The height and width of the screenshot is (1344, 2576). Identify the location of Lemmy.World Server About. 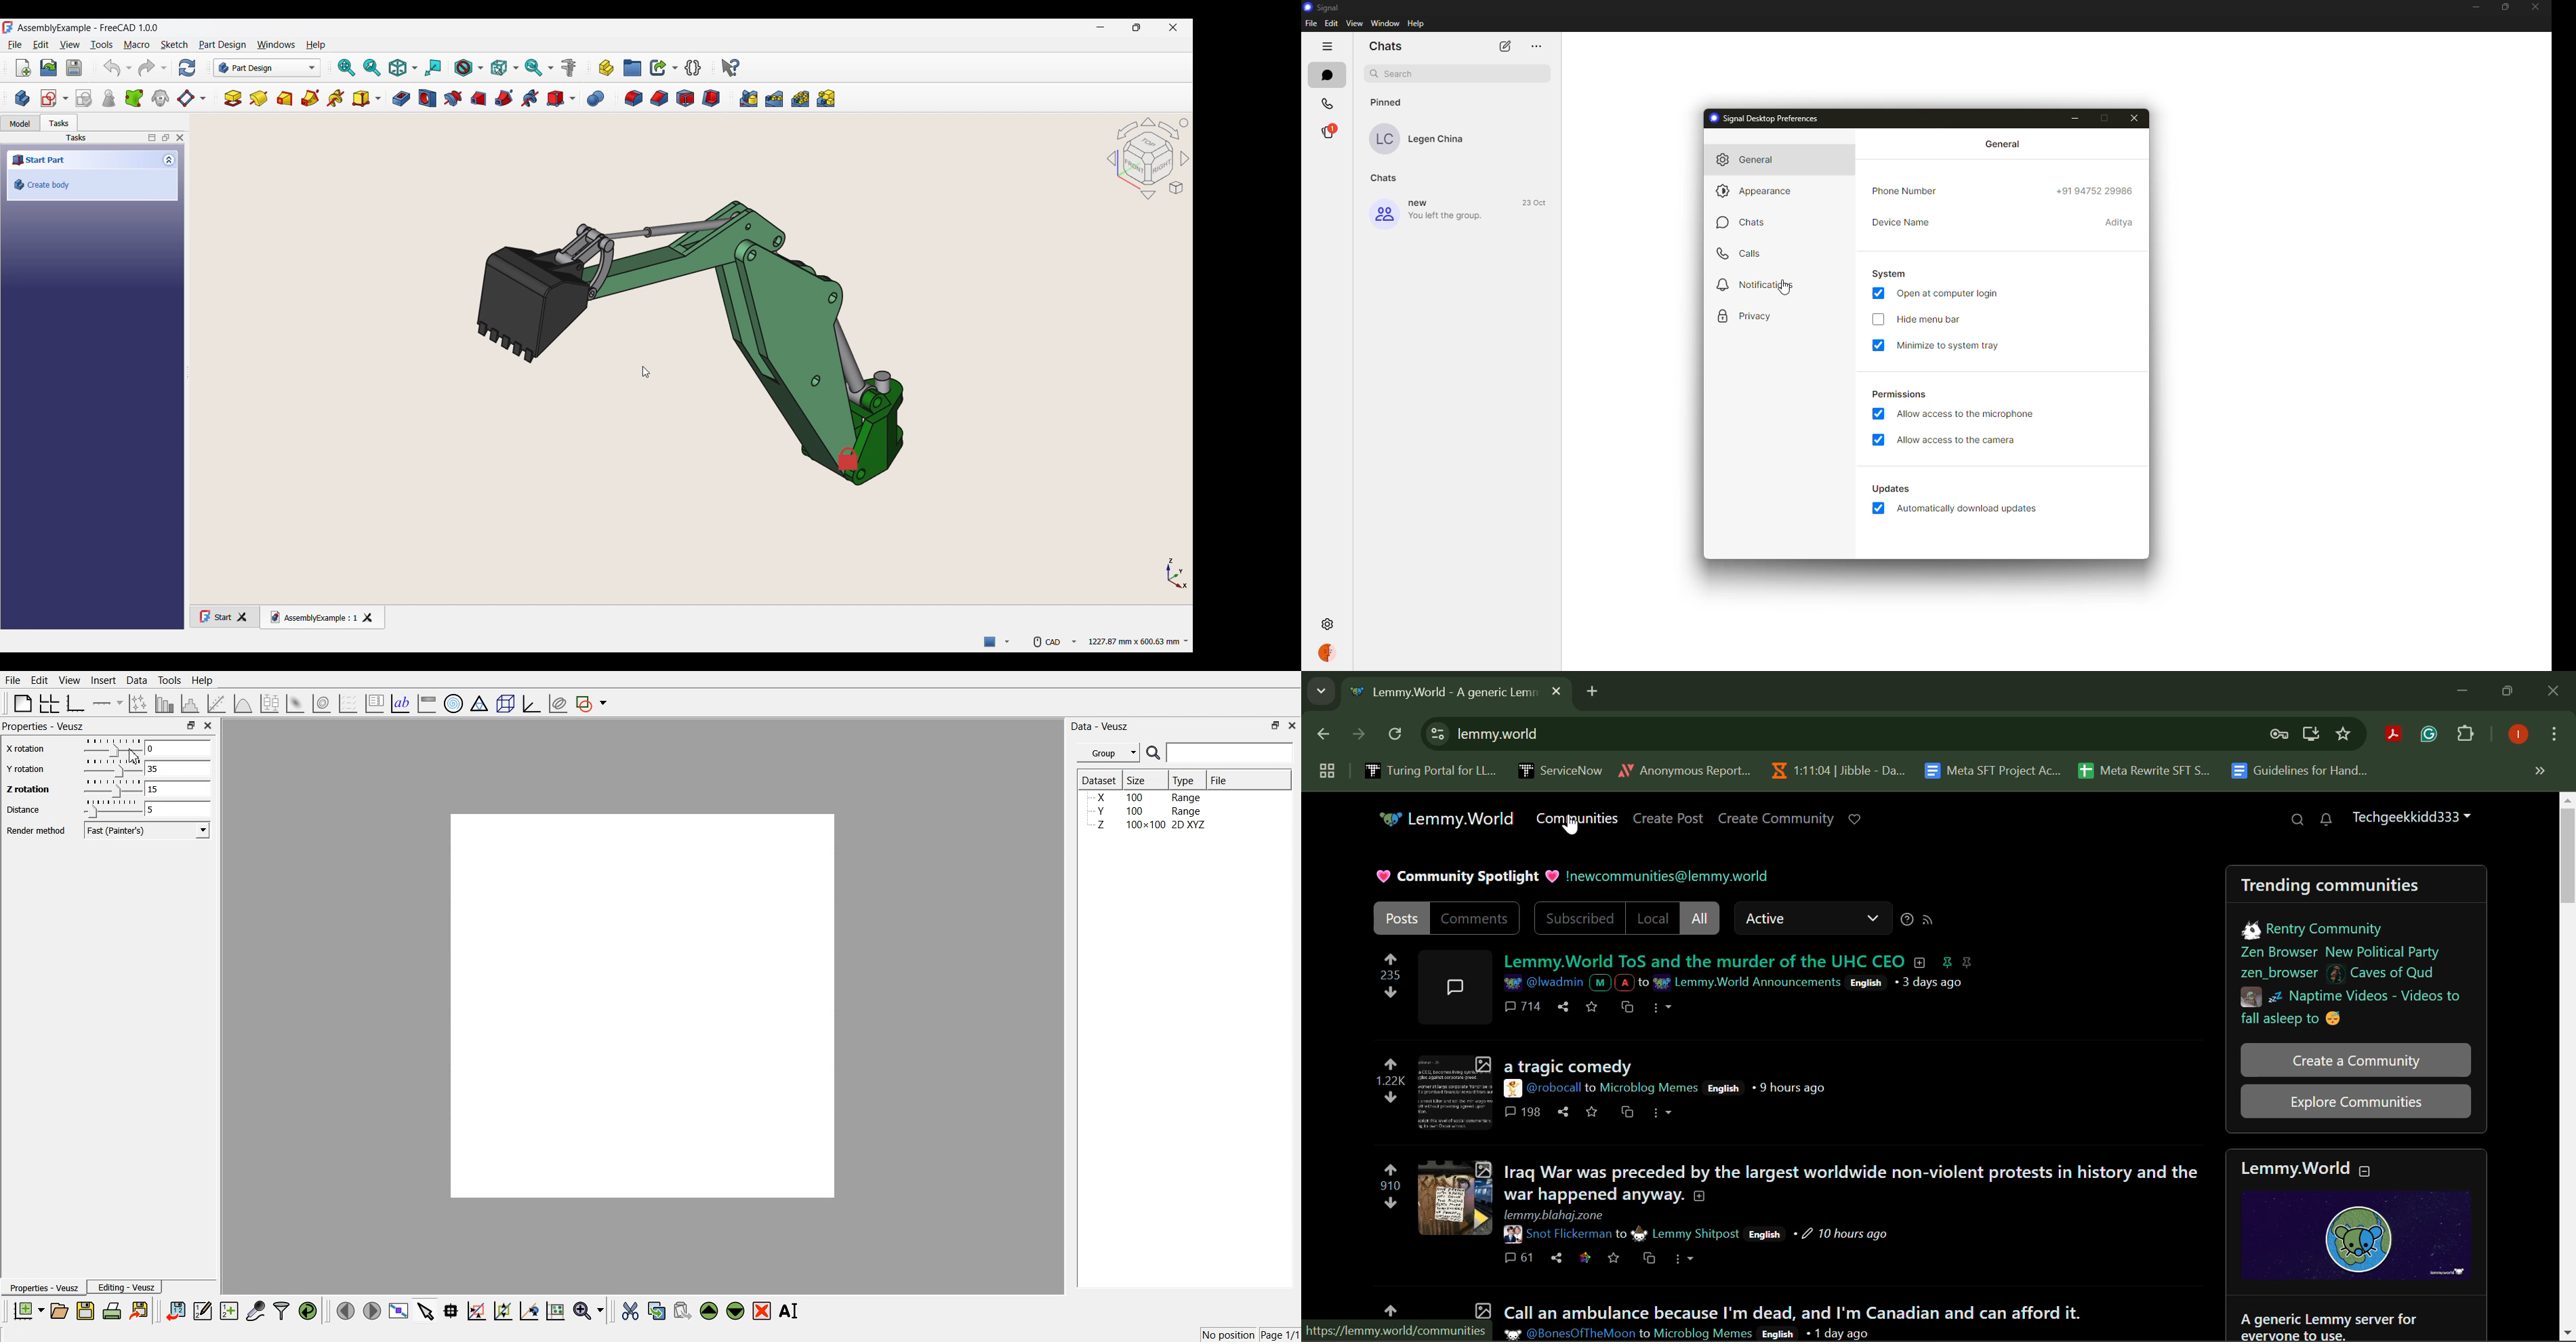
(2363, 1246).